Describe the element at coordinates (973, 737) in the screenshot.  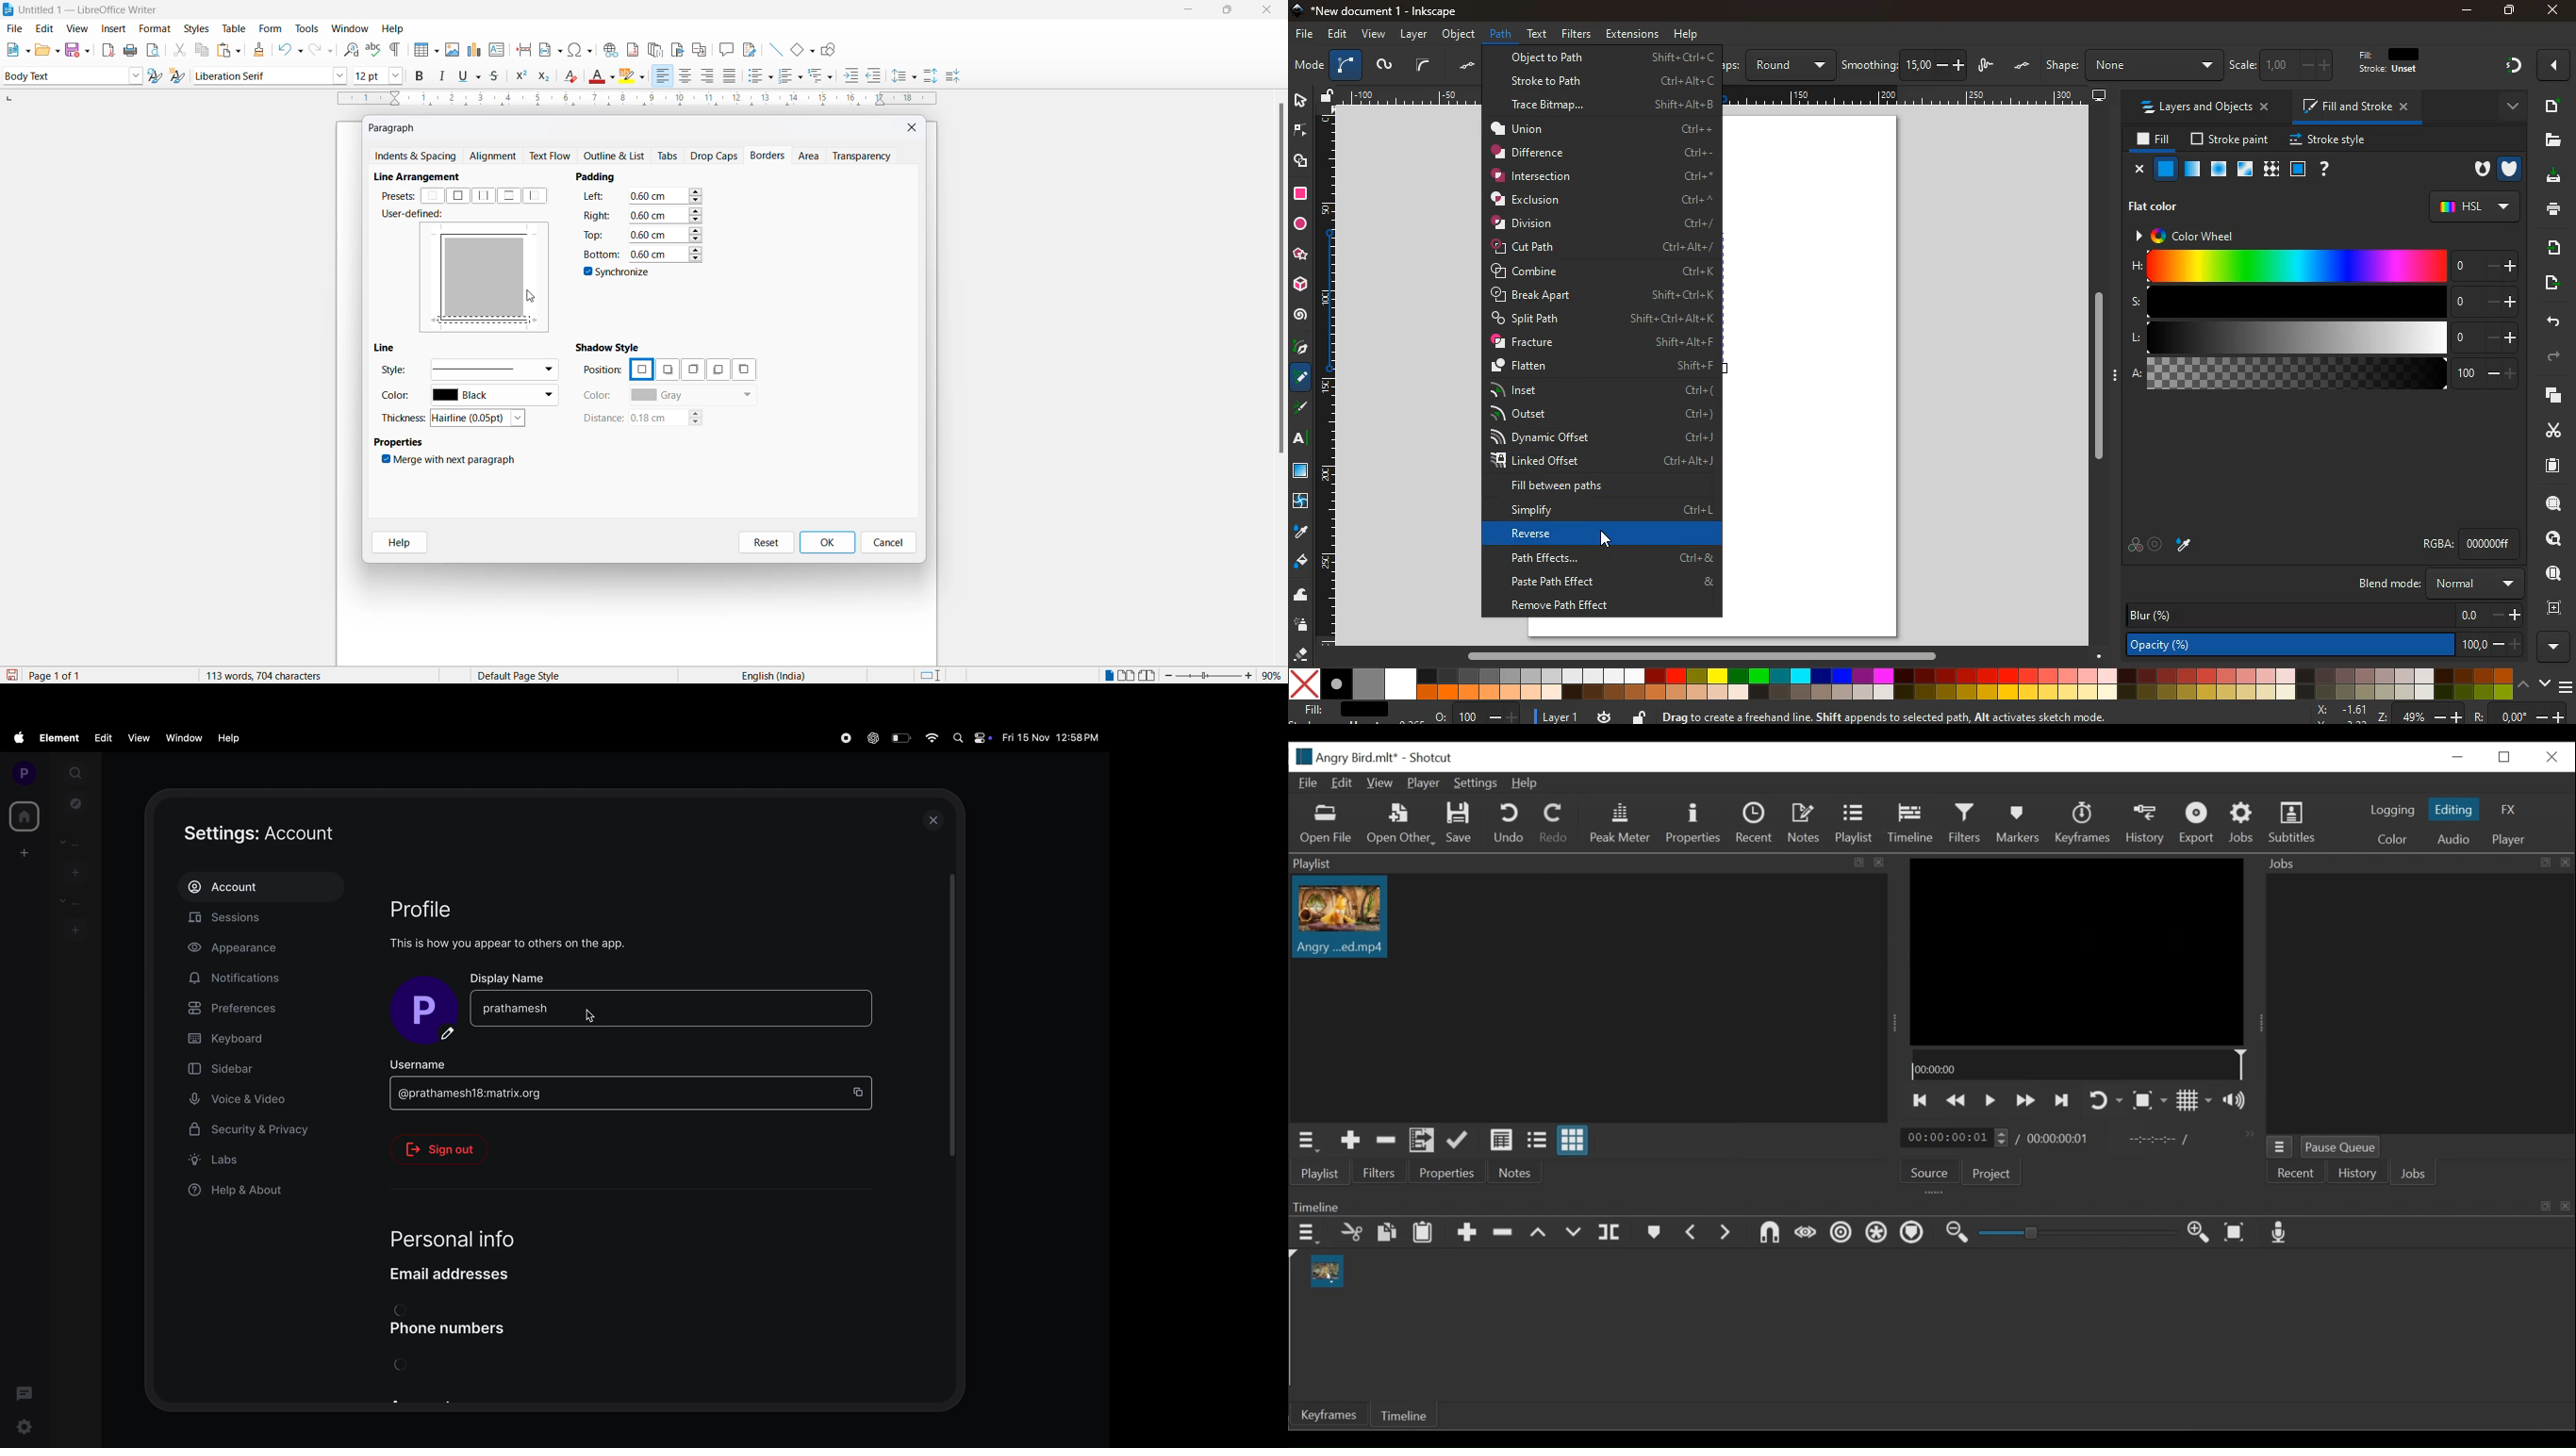
I see `apple widgets` at that location.